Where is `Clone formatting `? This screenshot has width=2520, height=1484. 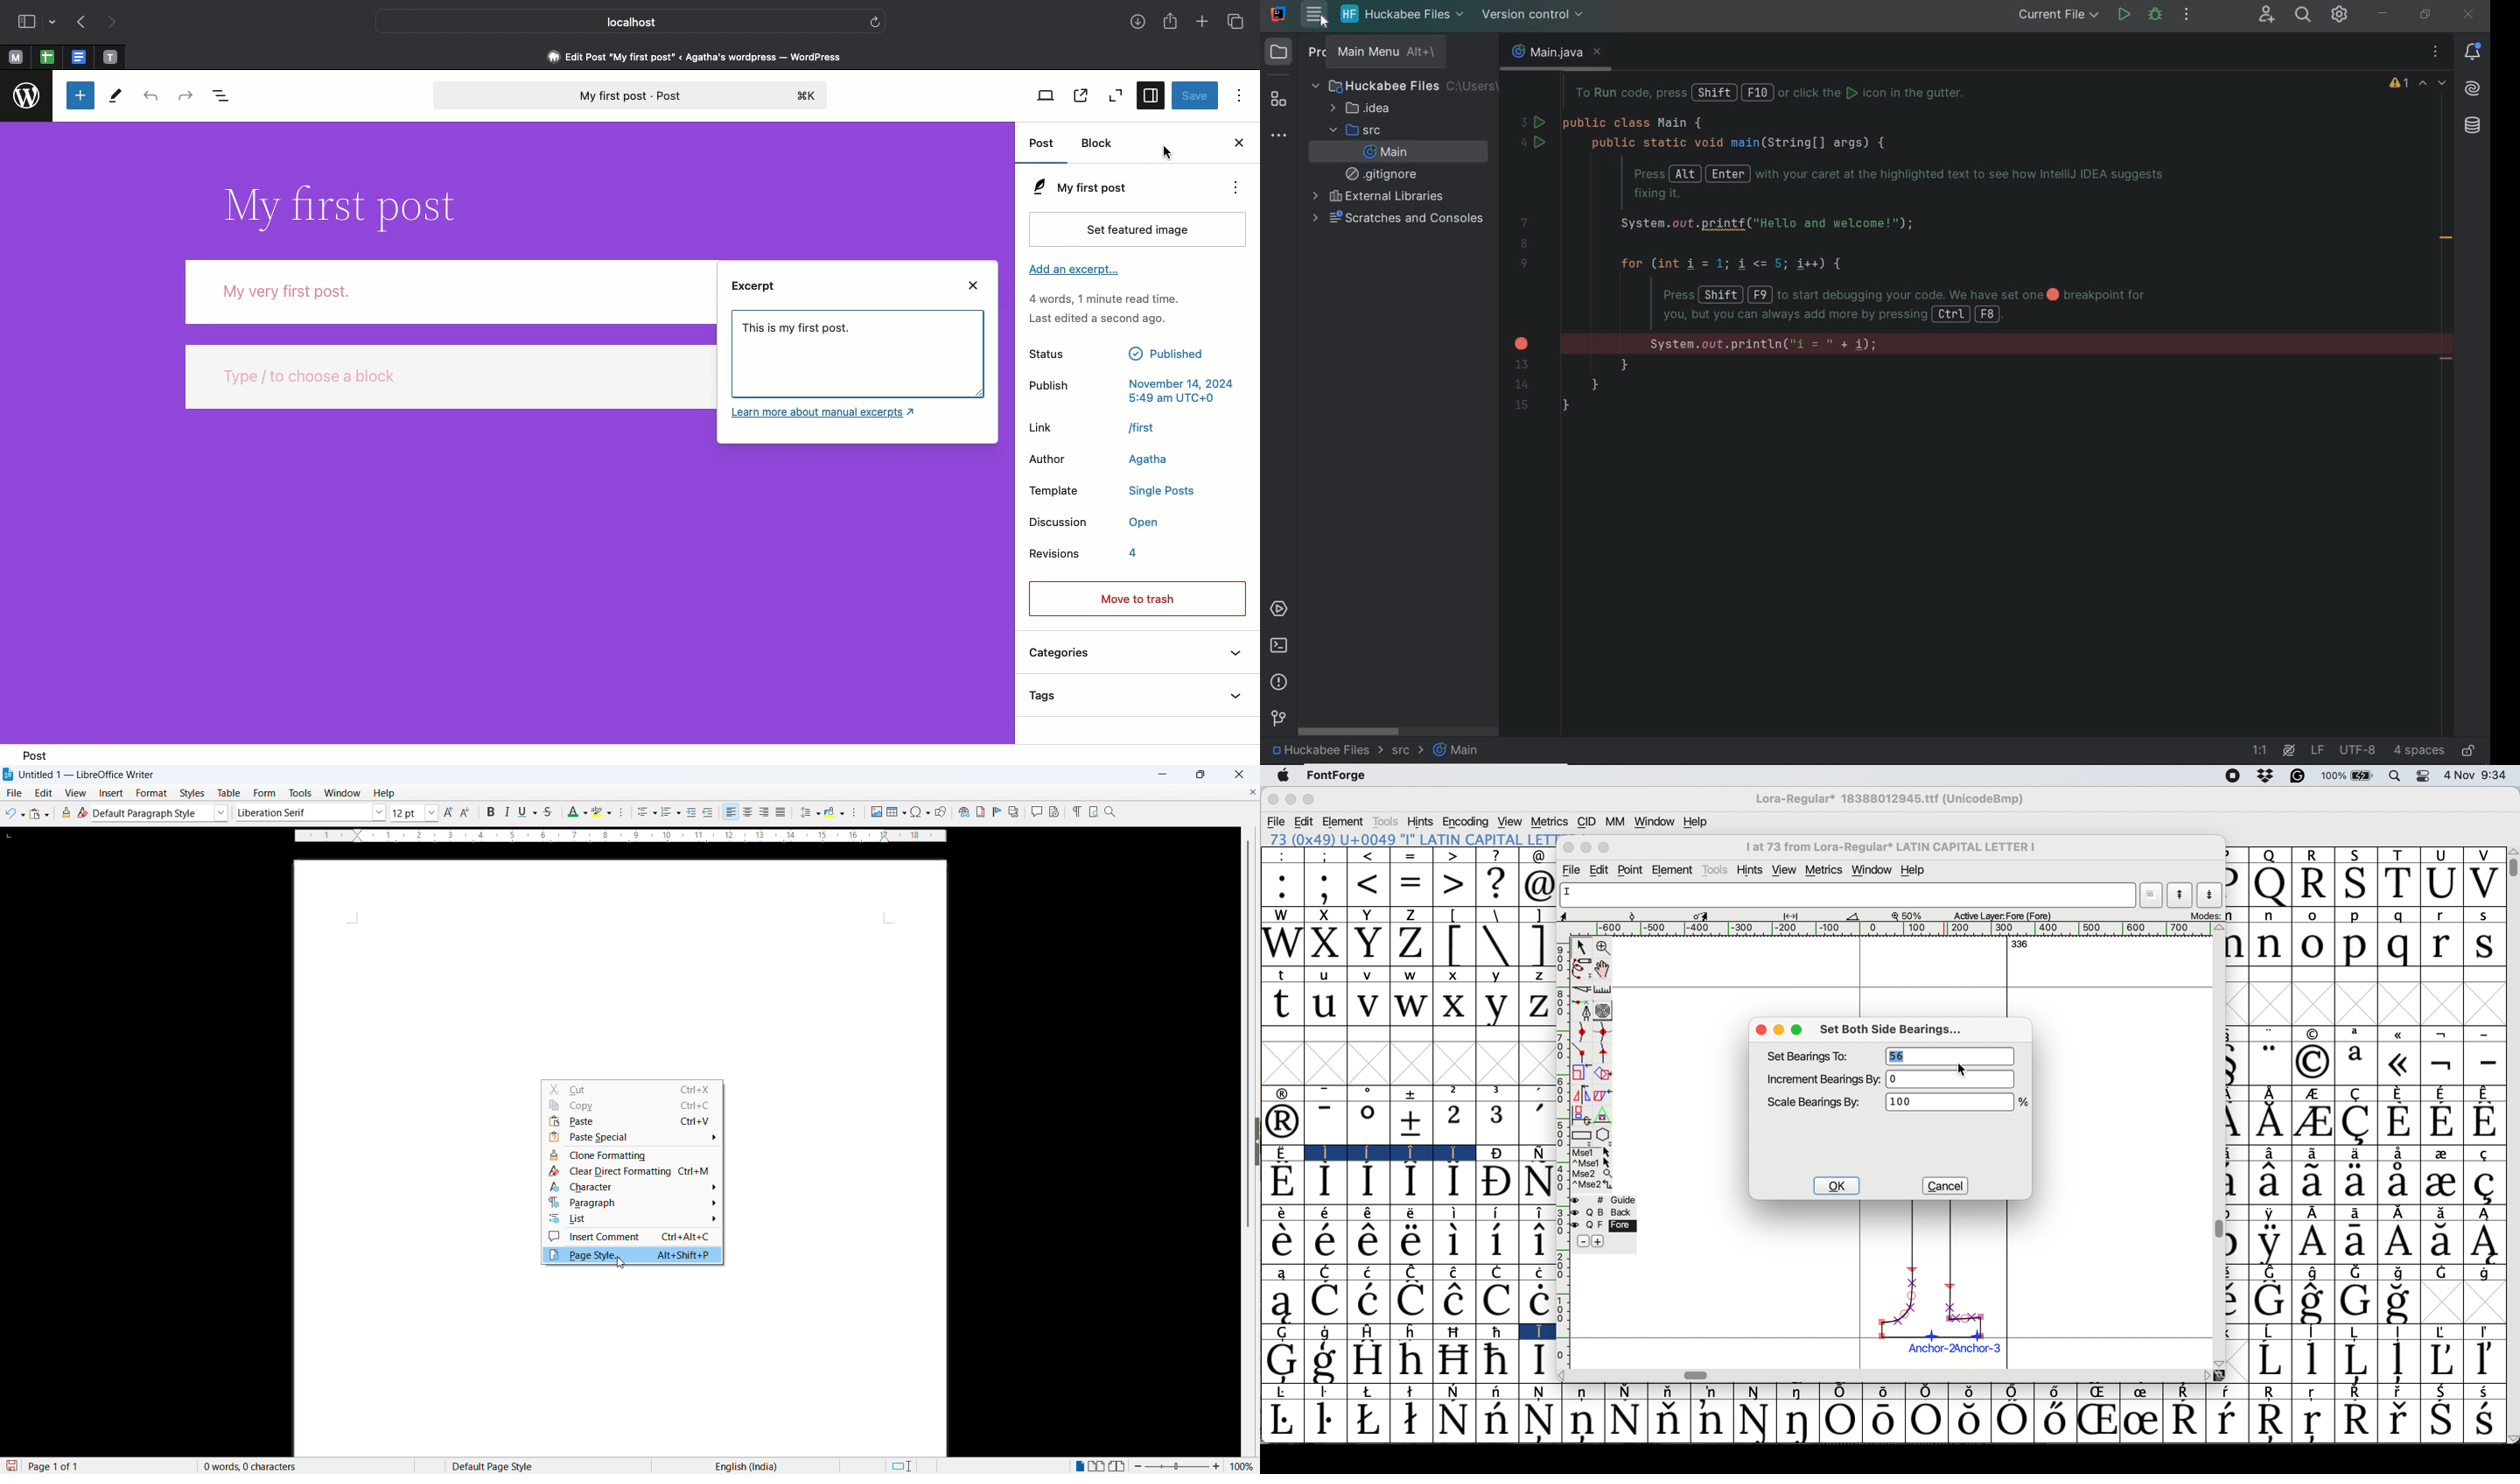
Clone formatting  is located at coordinates (631, 1155).